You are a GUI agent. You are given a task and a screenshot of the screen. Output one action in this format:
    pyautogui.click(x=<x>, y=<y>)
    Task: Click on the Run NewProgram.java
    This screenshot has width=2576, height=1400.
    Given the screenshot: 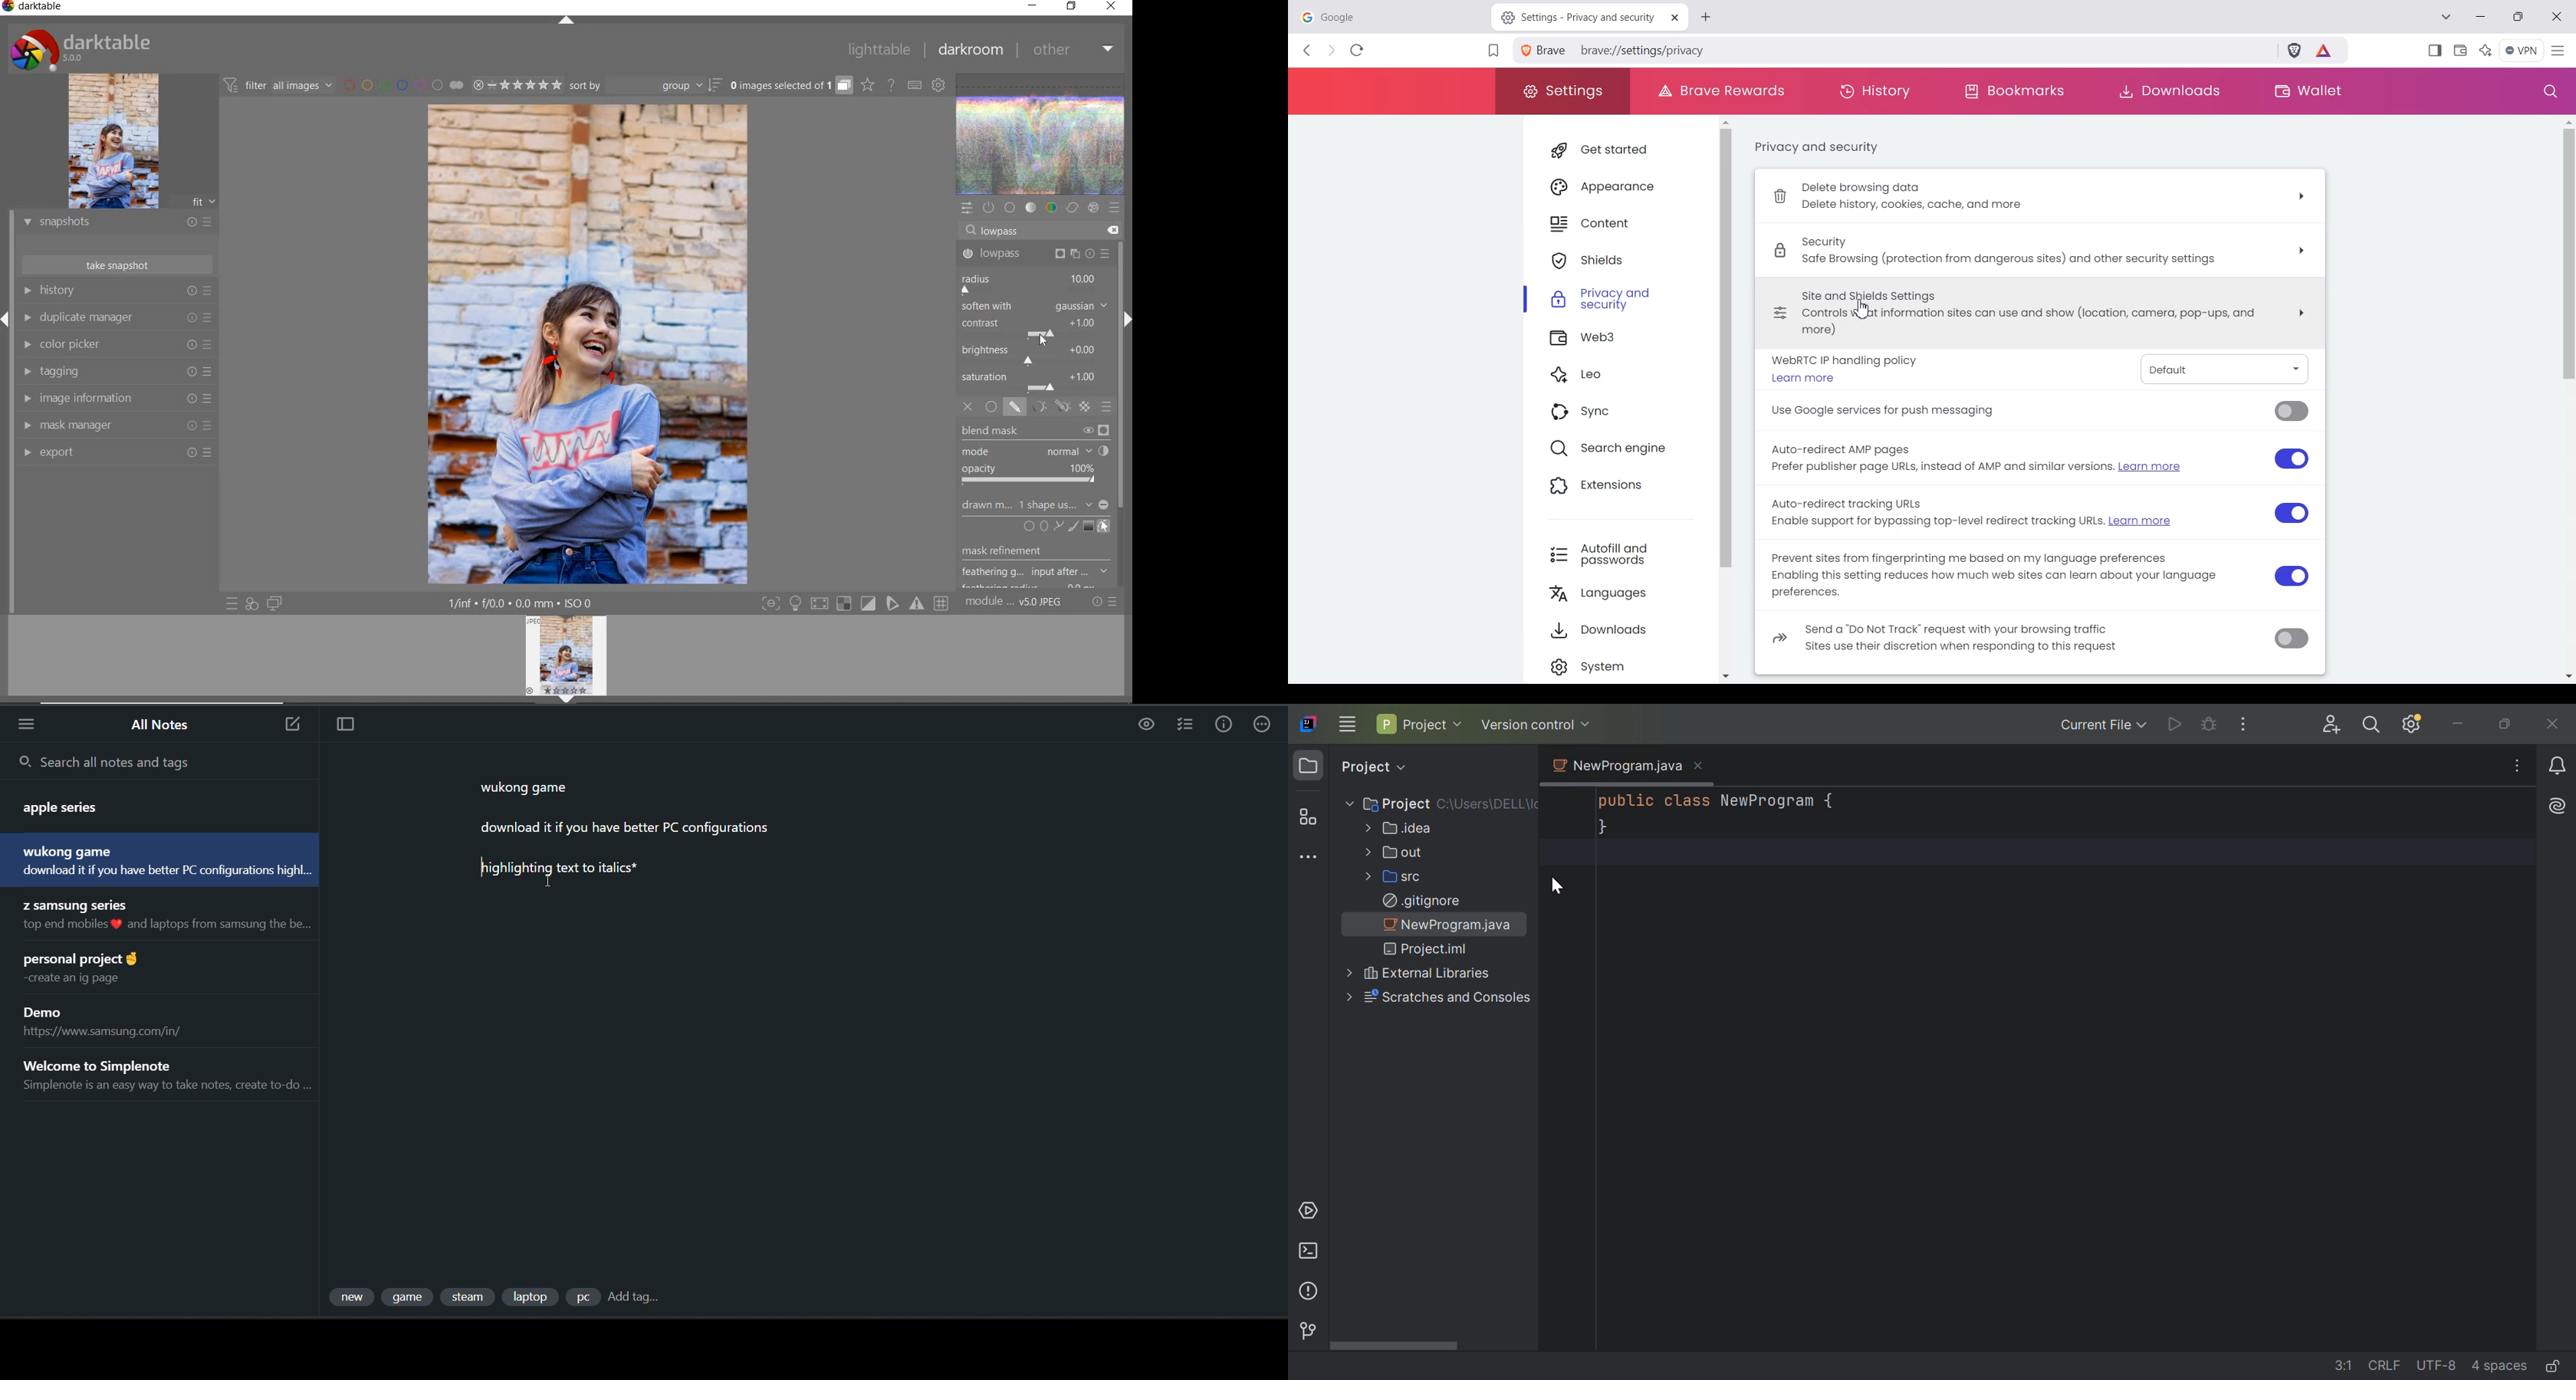 What is the action you would take?
    pyautogui.click(x=2175, y=725)
    